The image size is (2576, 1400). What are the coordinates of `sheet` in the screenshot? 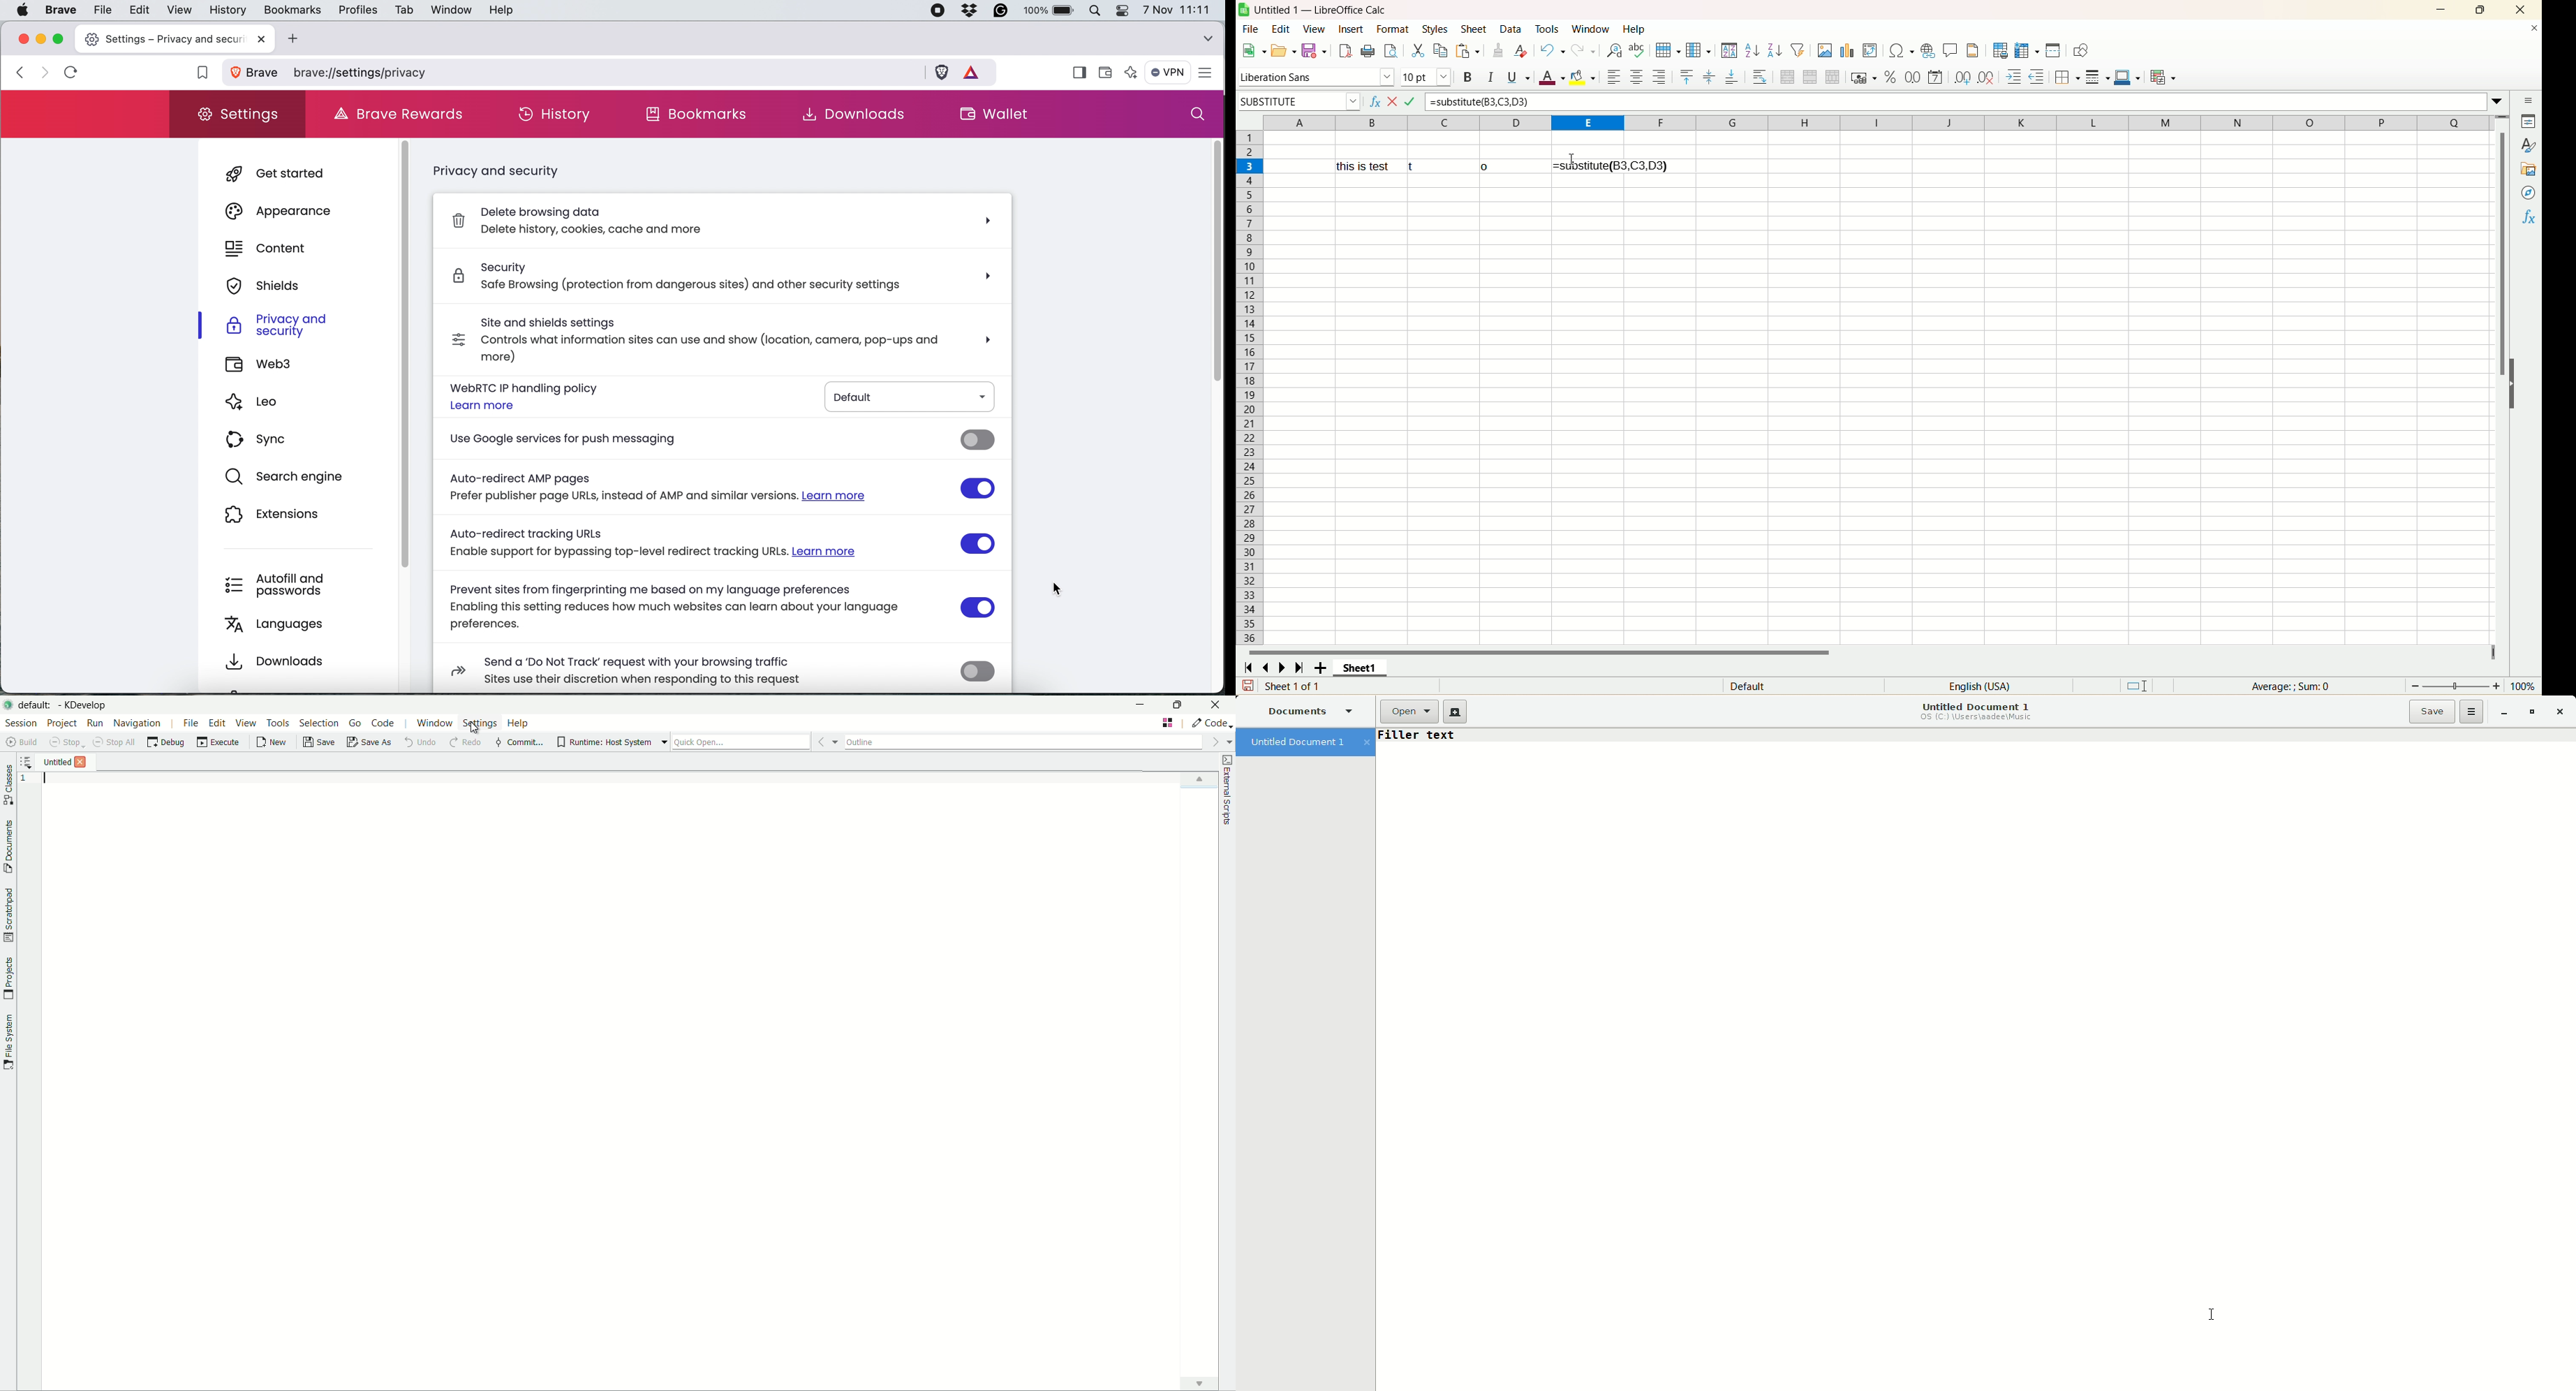 It's located at (1873, 413).